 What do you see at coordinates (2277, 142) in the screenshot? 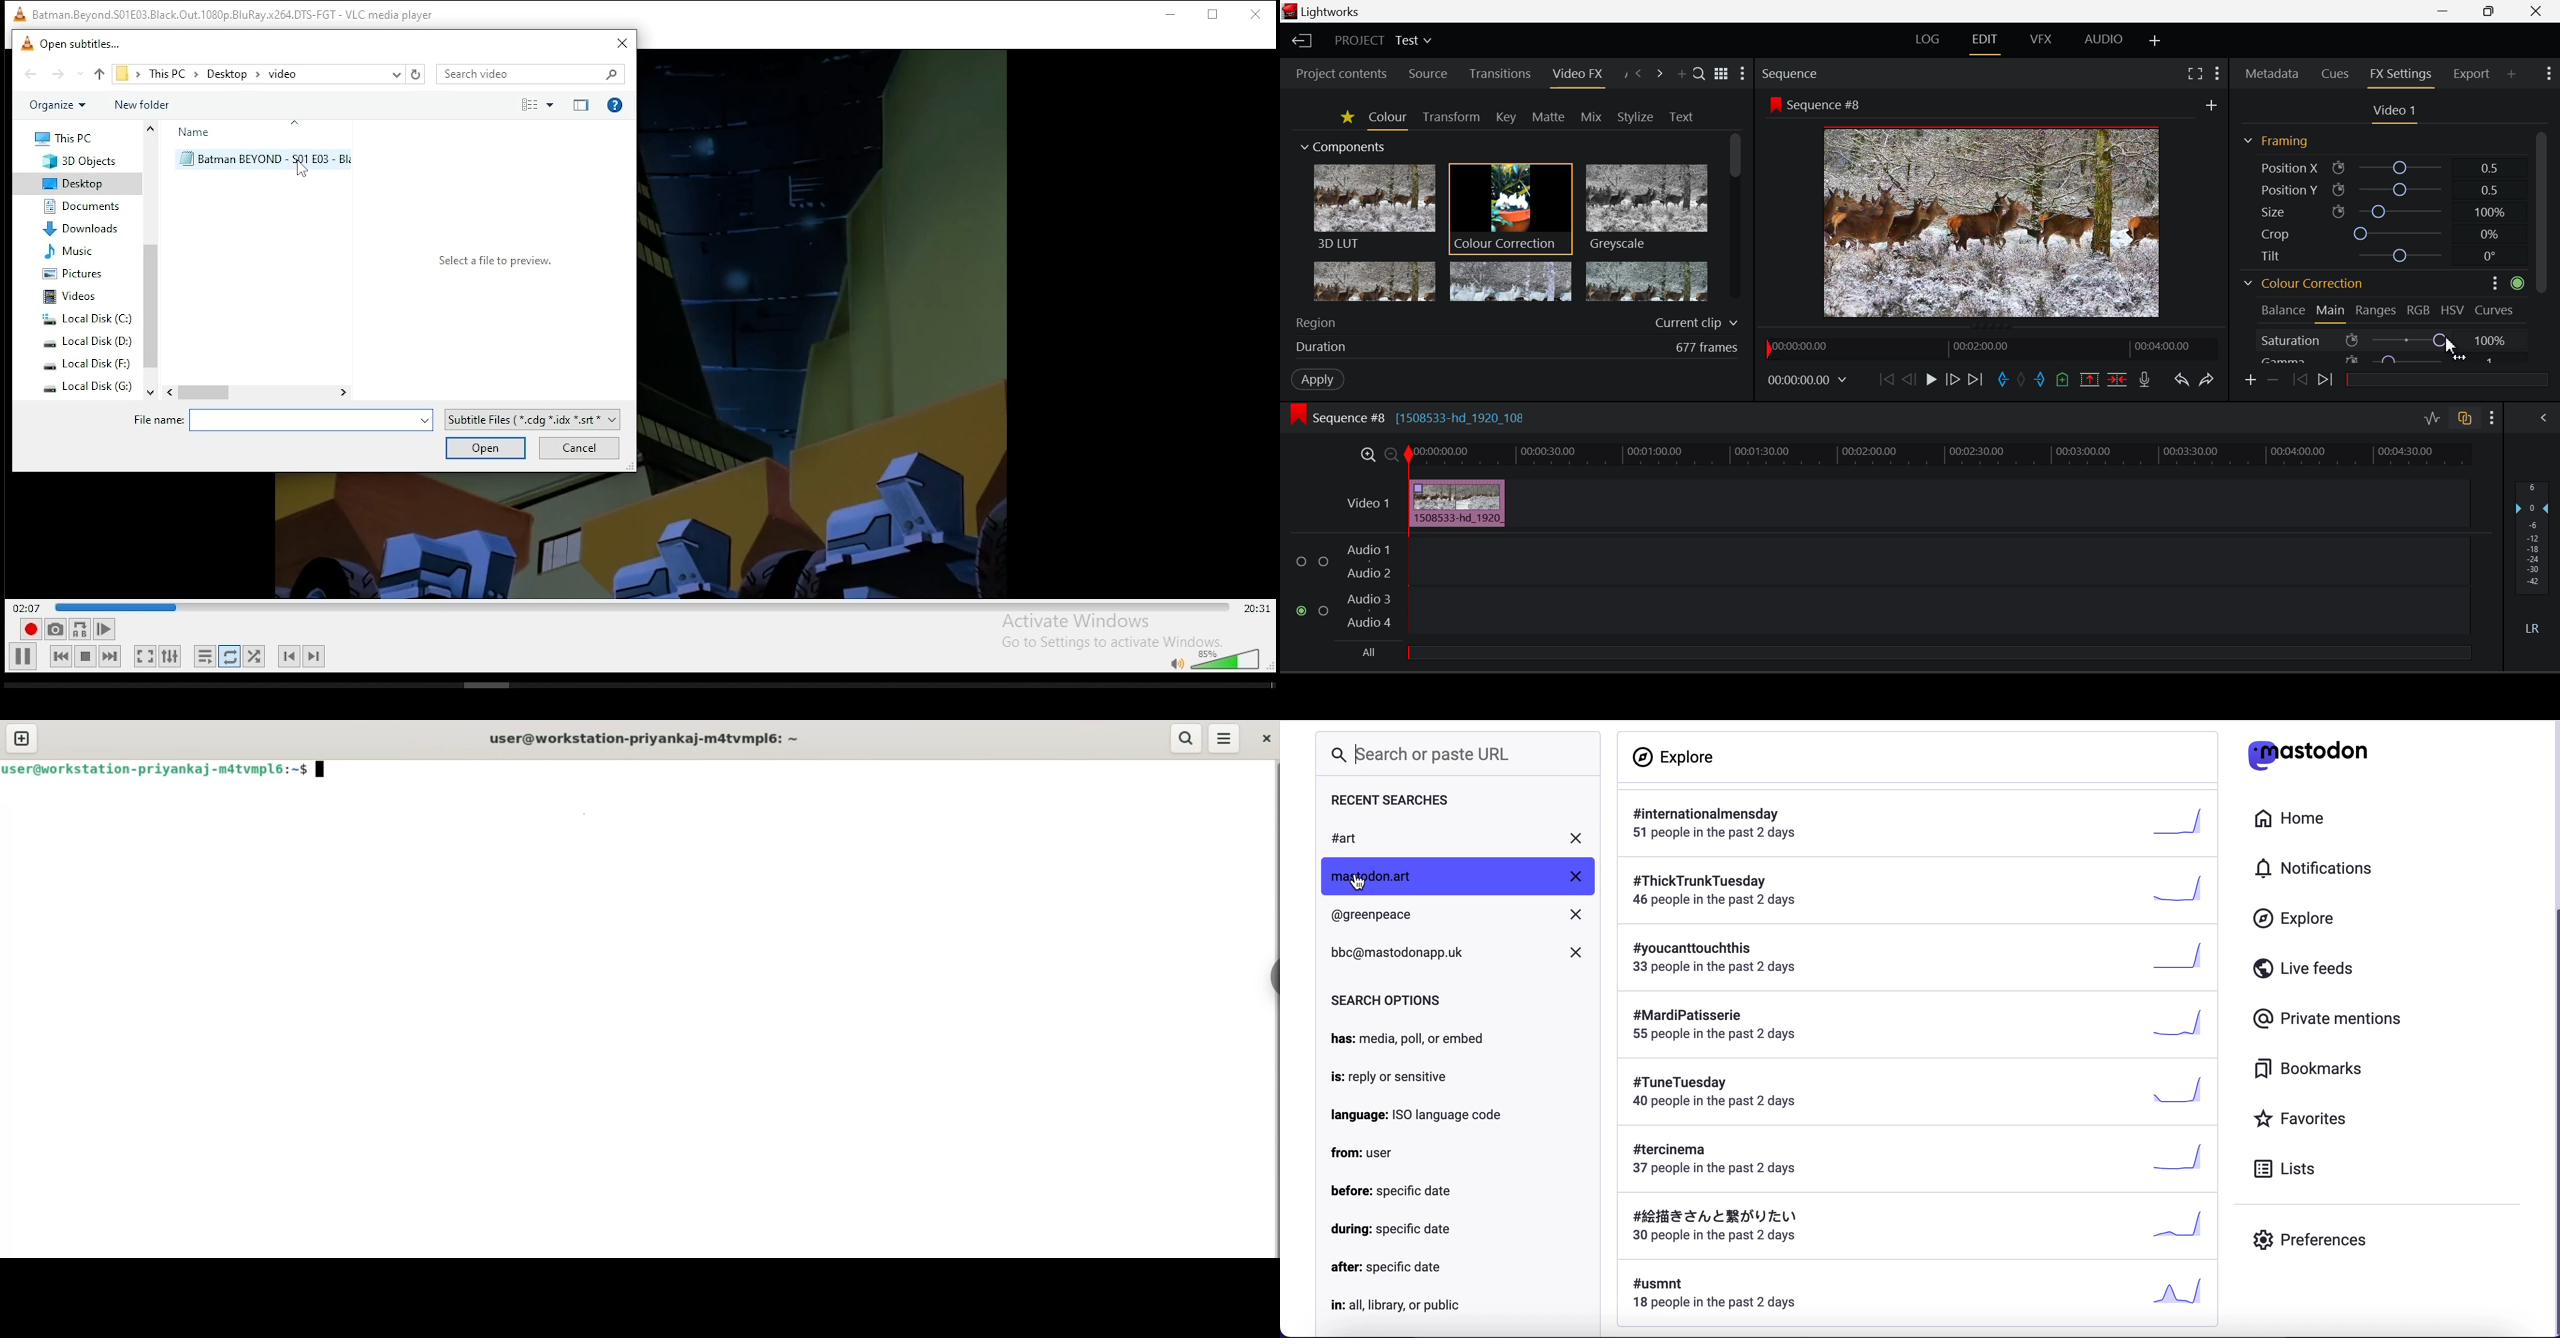
I see `Framing Section` at bounding box center [2277, 142].